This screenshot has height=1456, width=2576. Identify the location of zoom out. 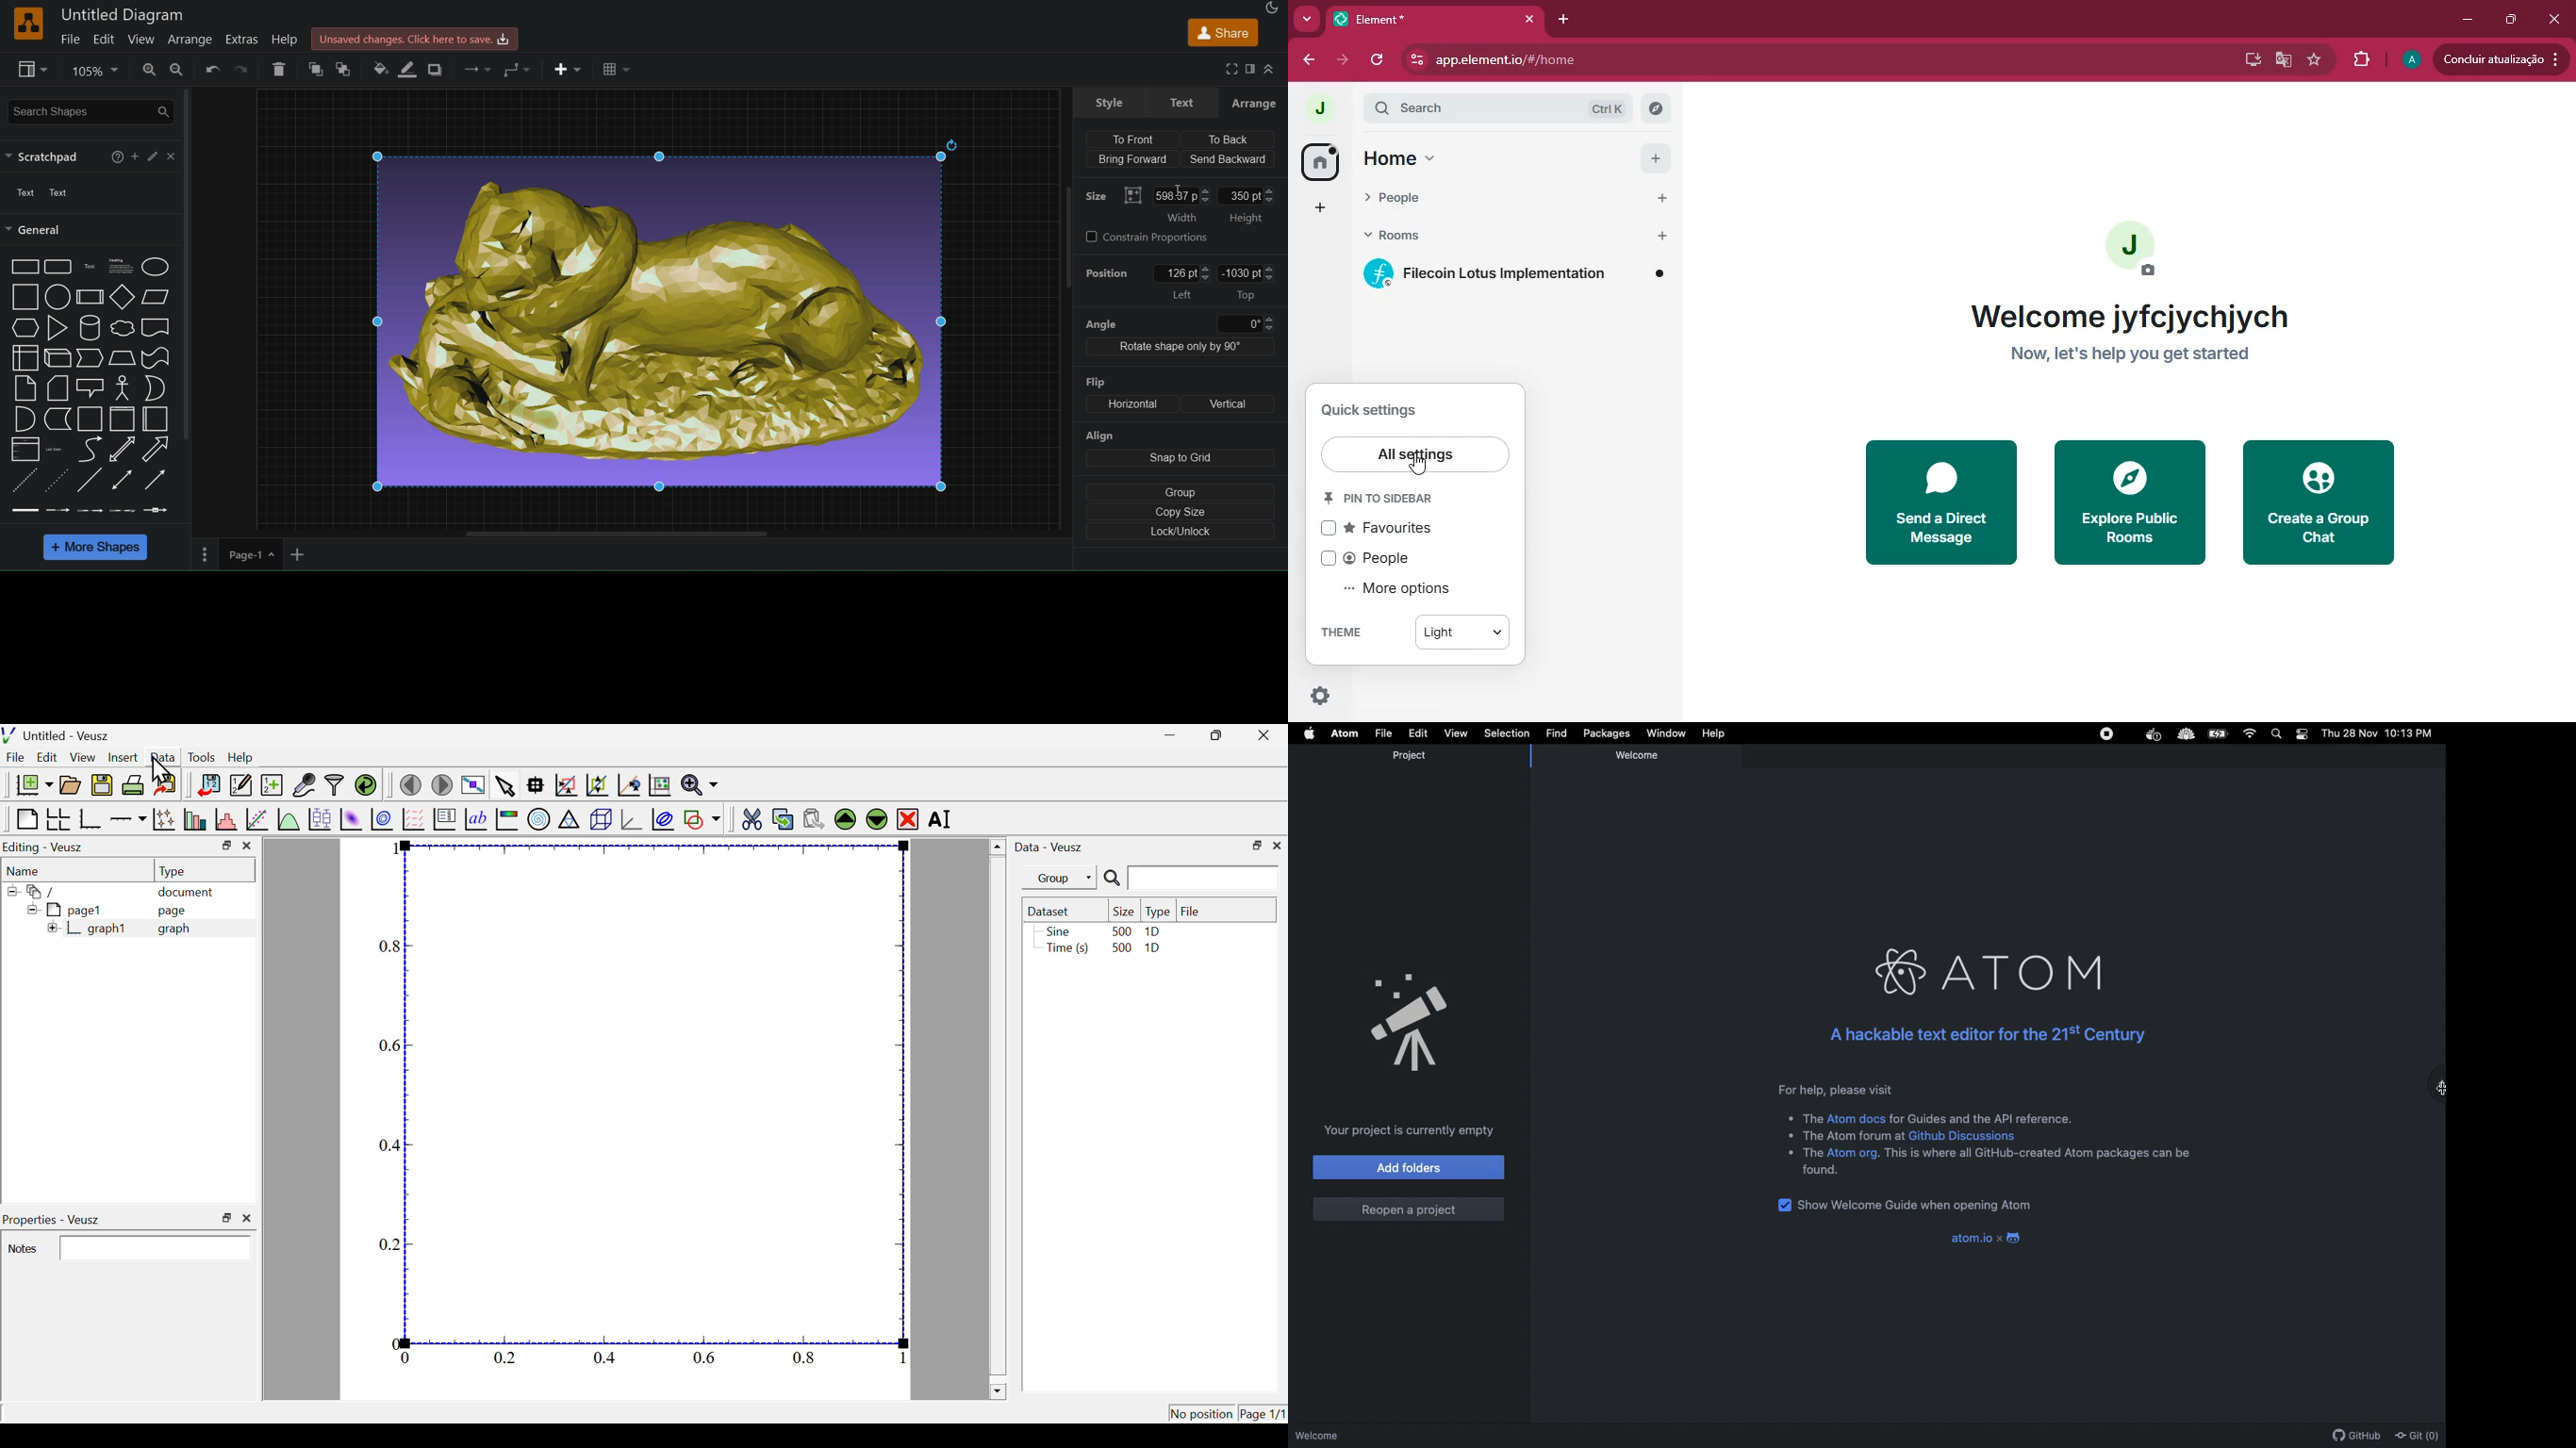
(175, 70).